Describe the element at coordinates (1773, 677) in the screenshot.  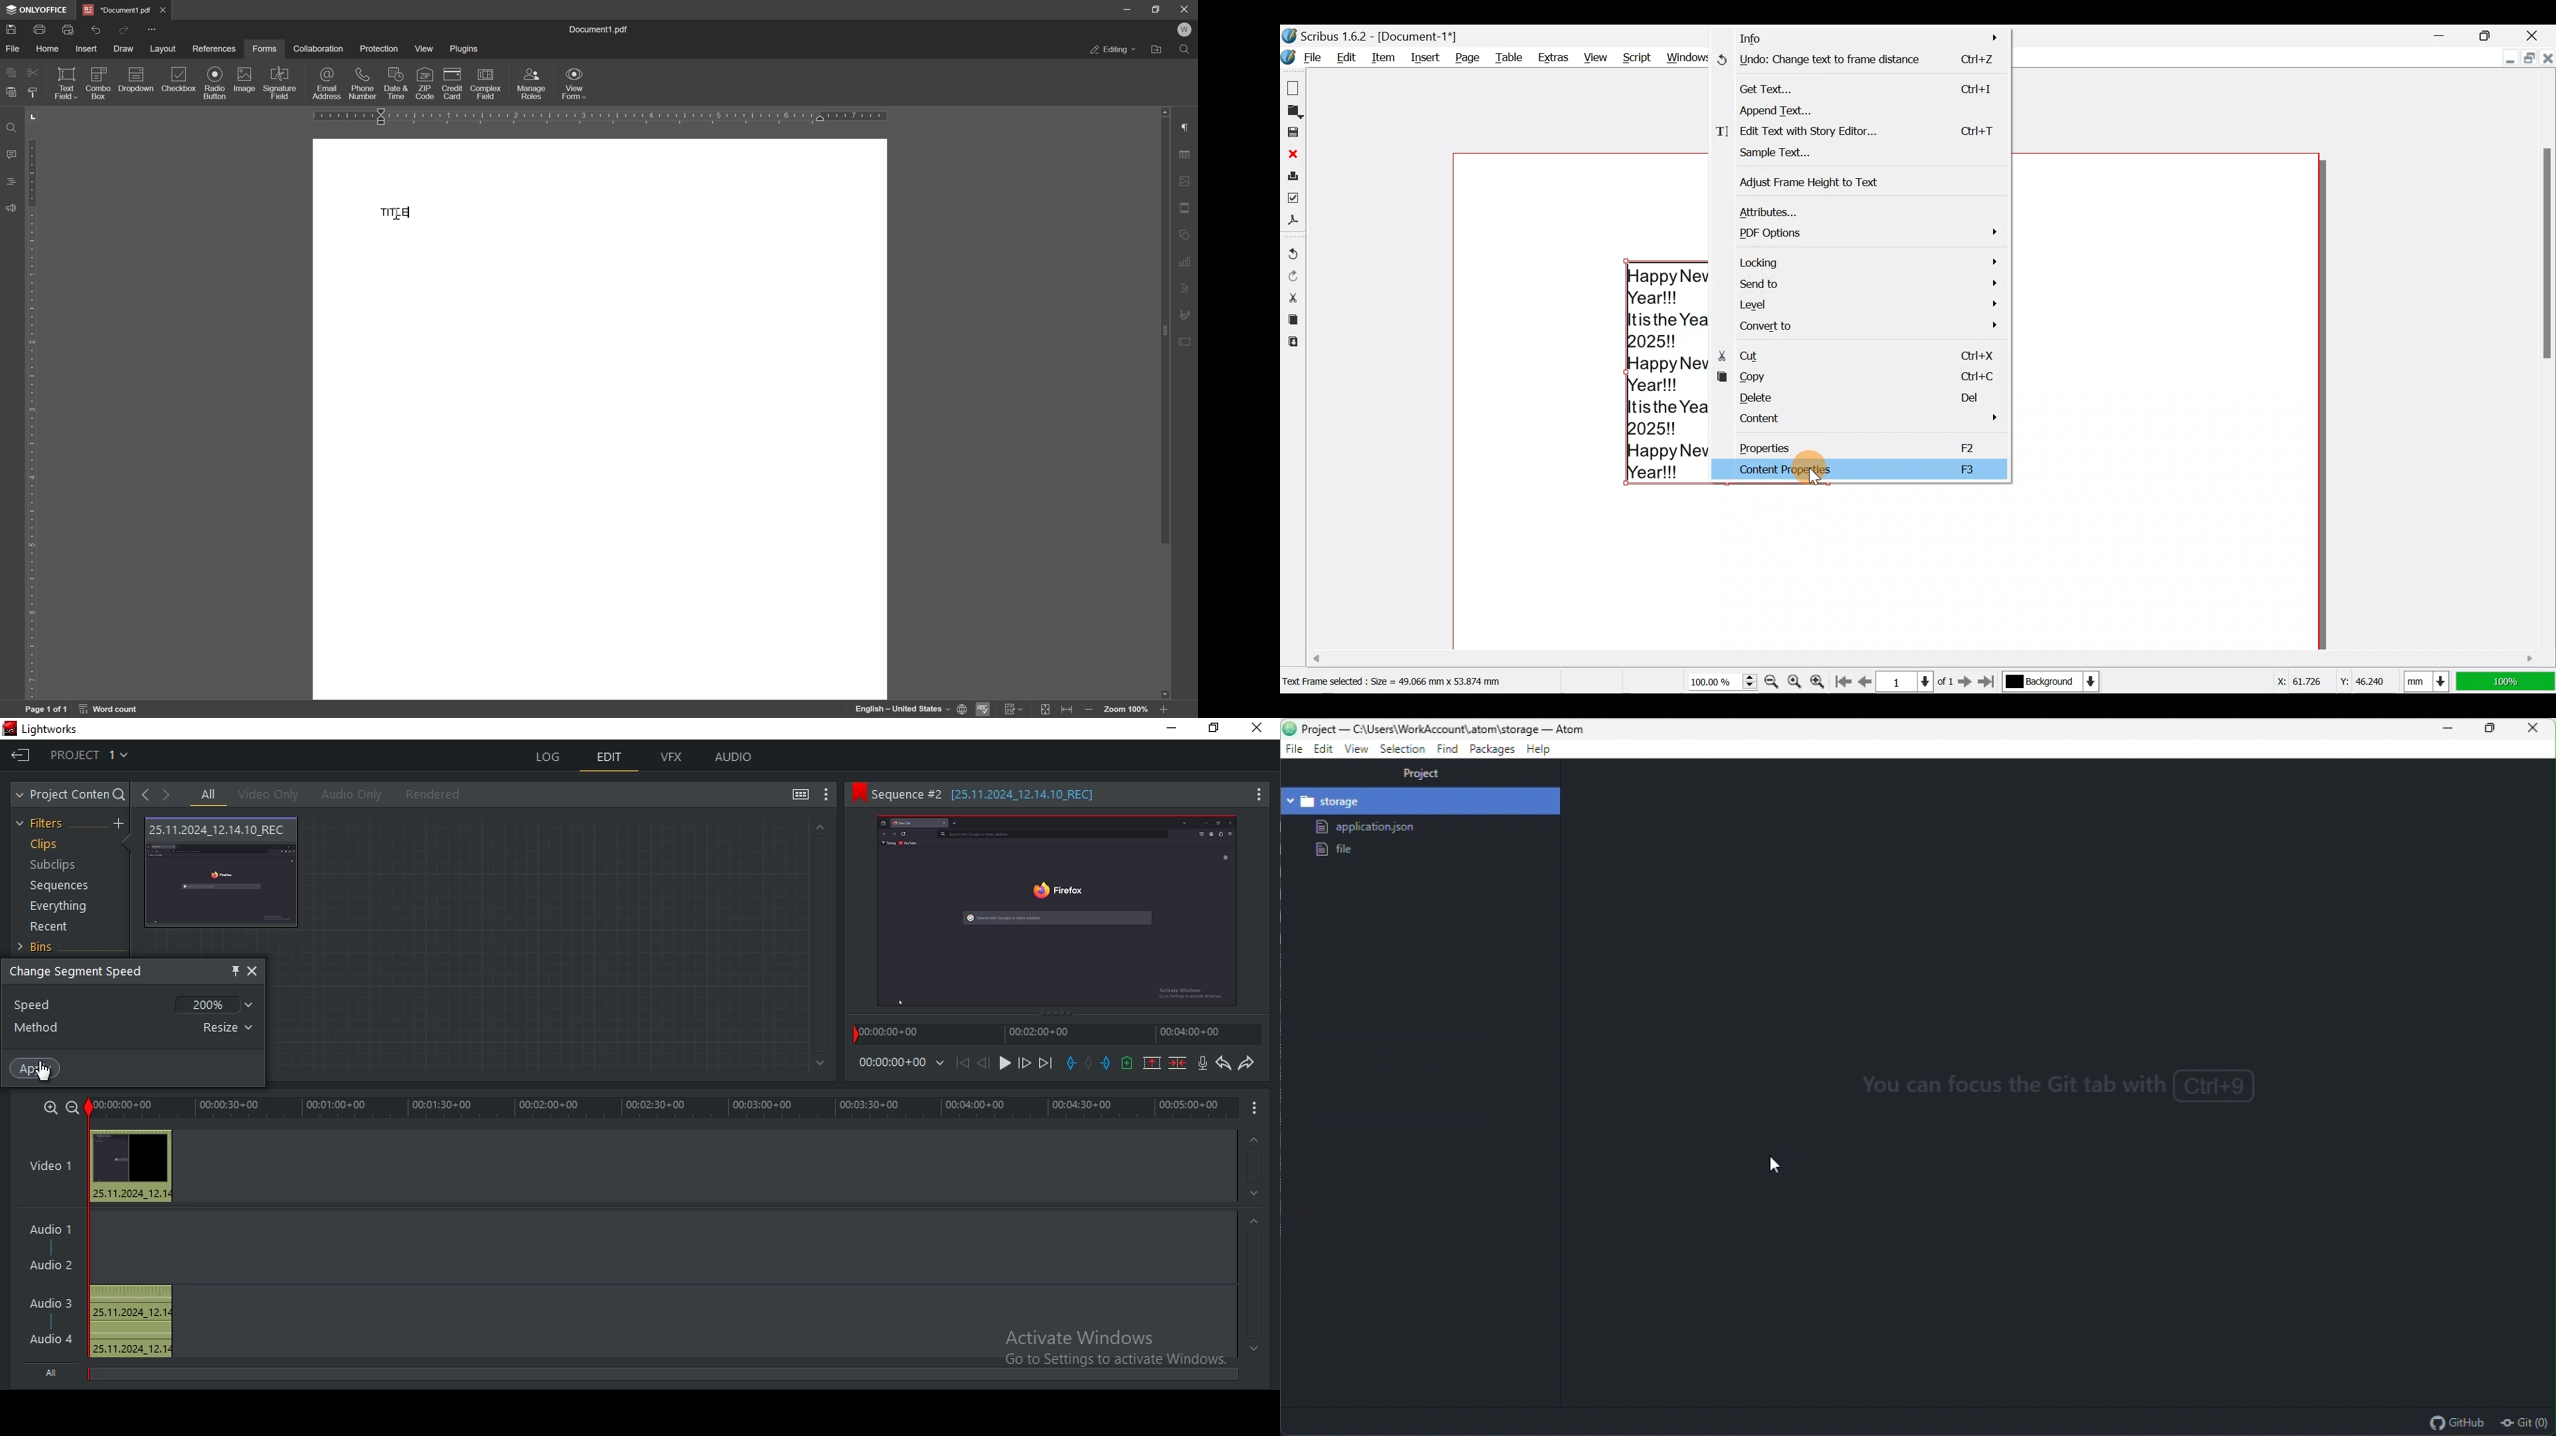
I see `Zoom out by the stepping value in tools preferences` at that location.